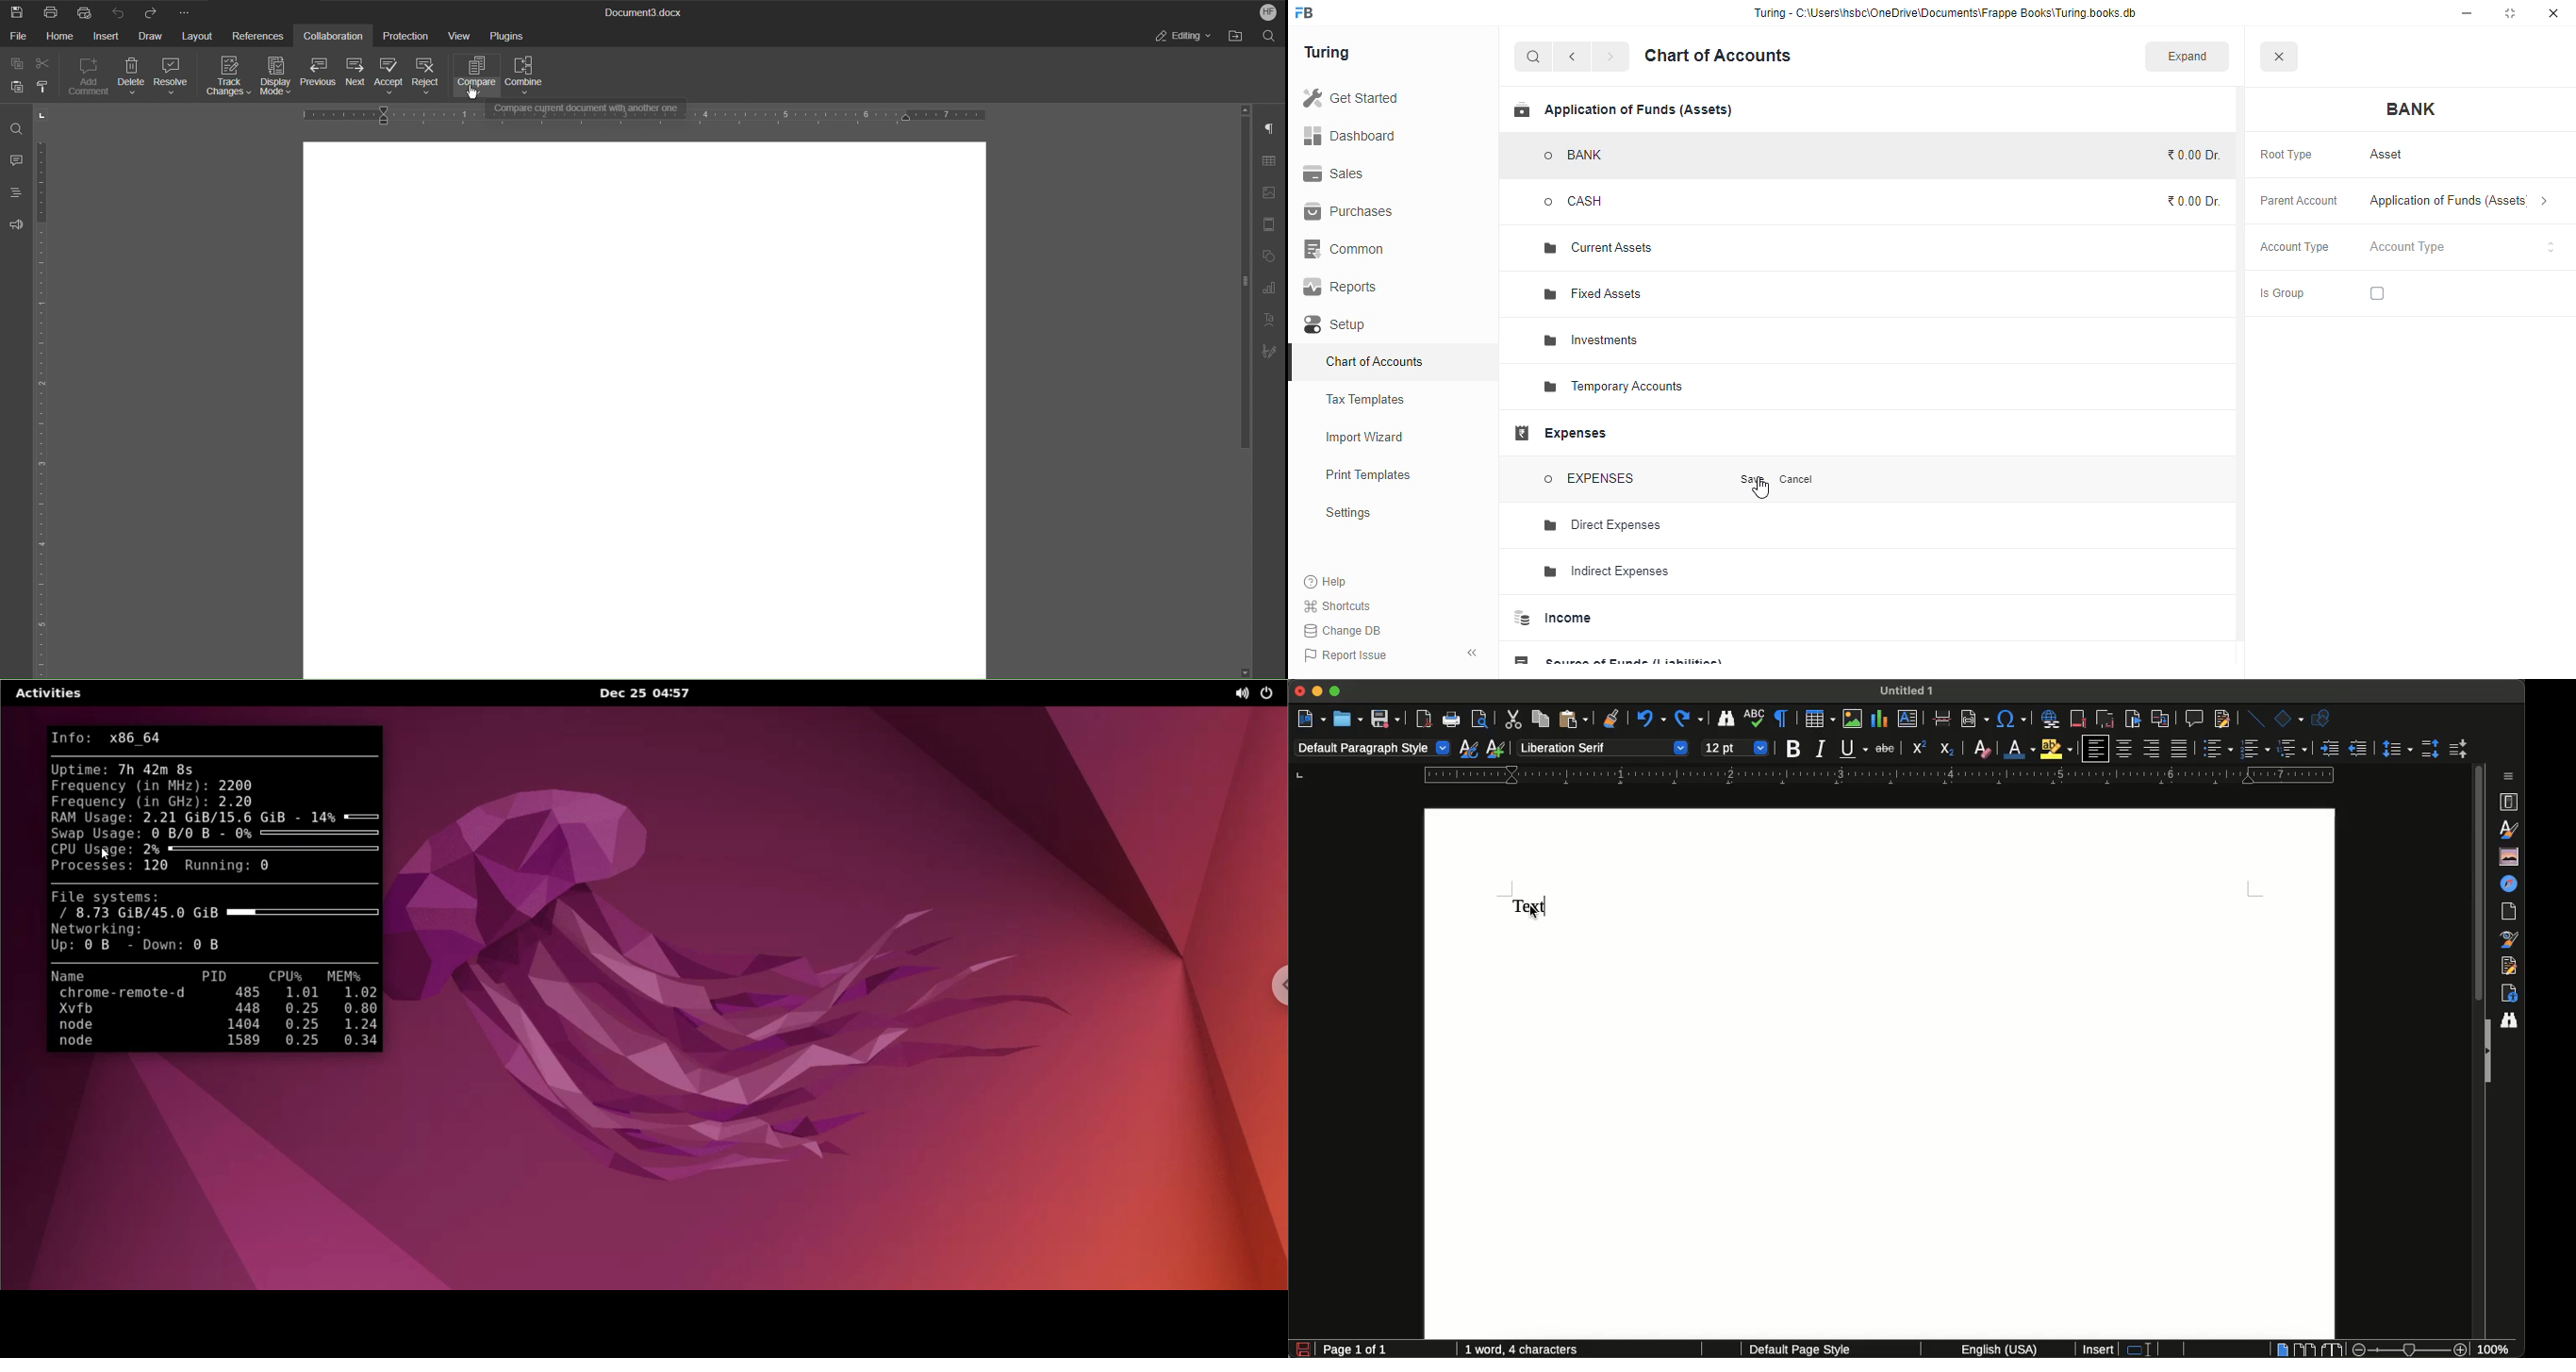  What do you see at coordinates (408, 35) in the screenshot?
I see `Protection` at bounding box center [408, 35].